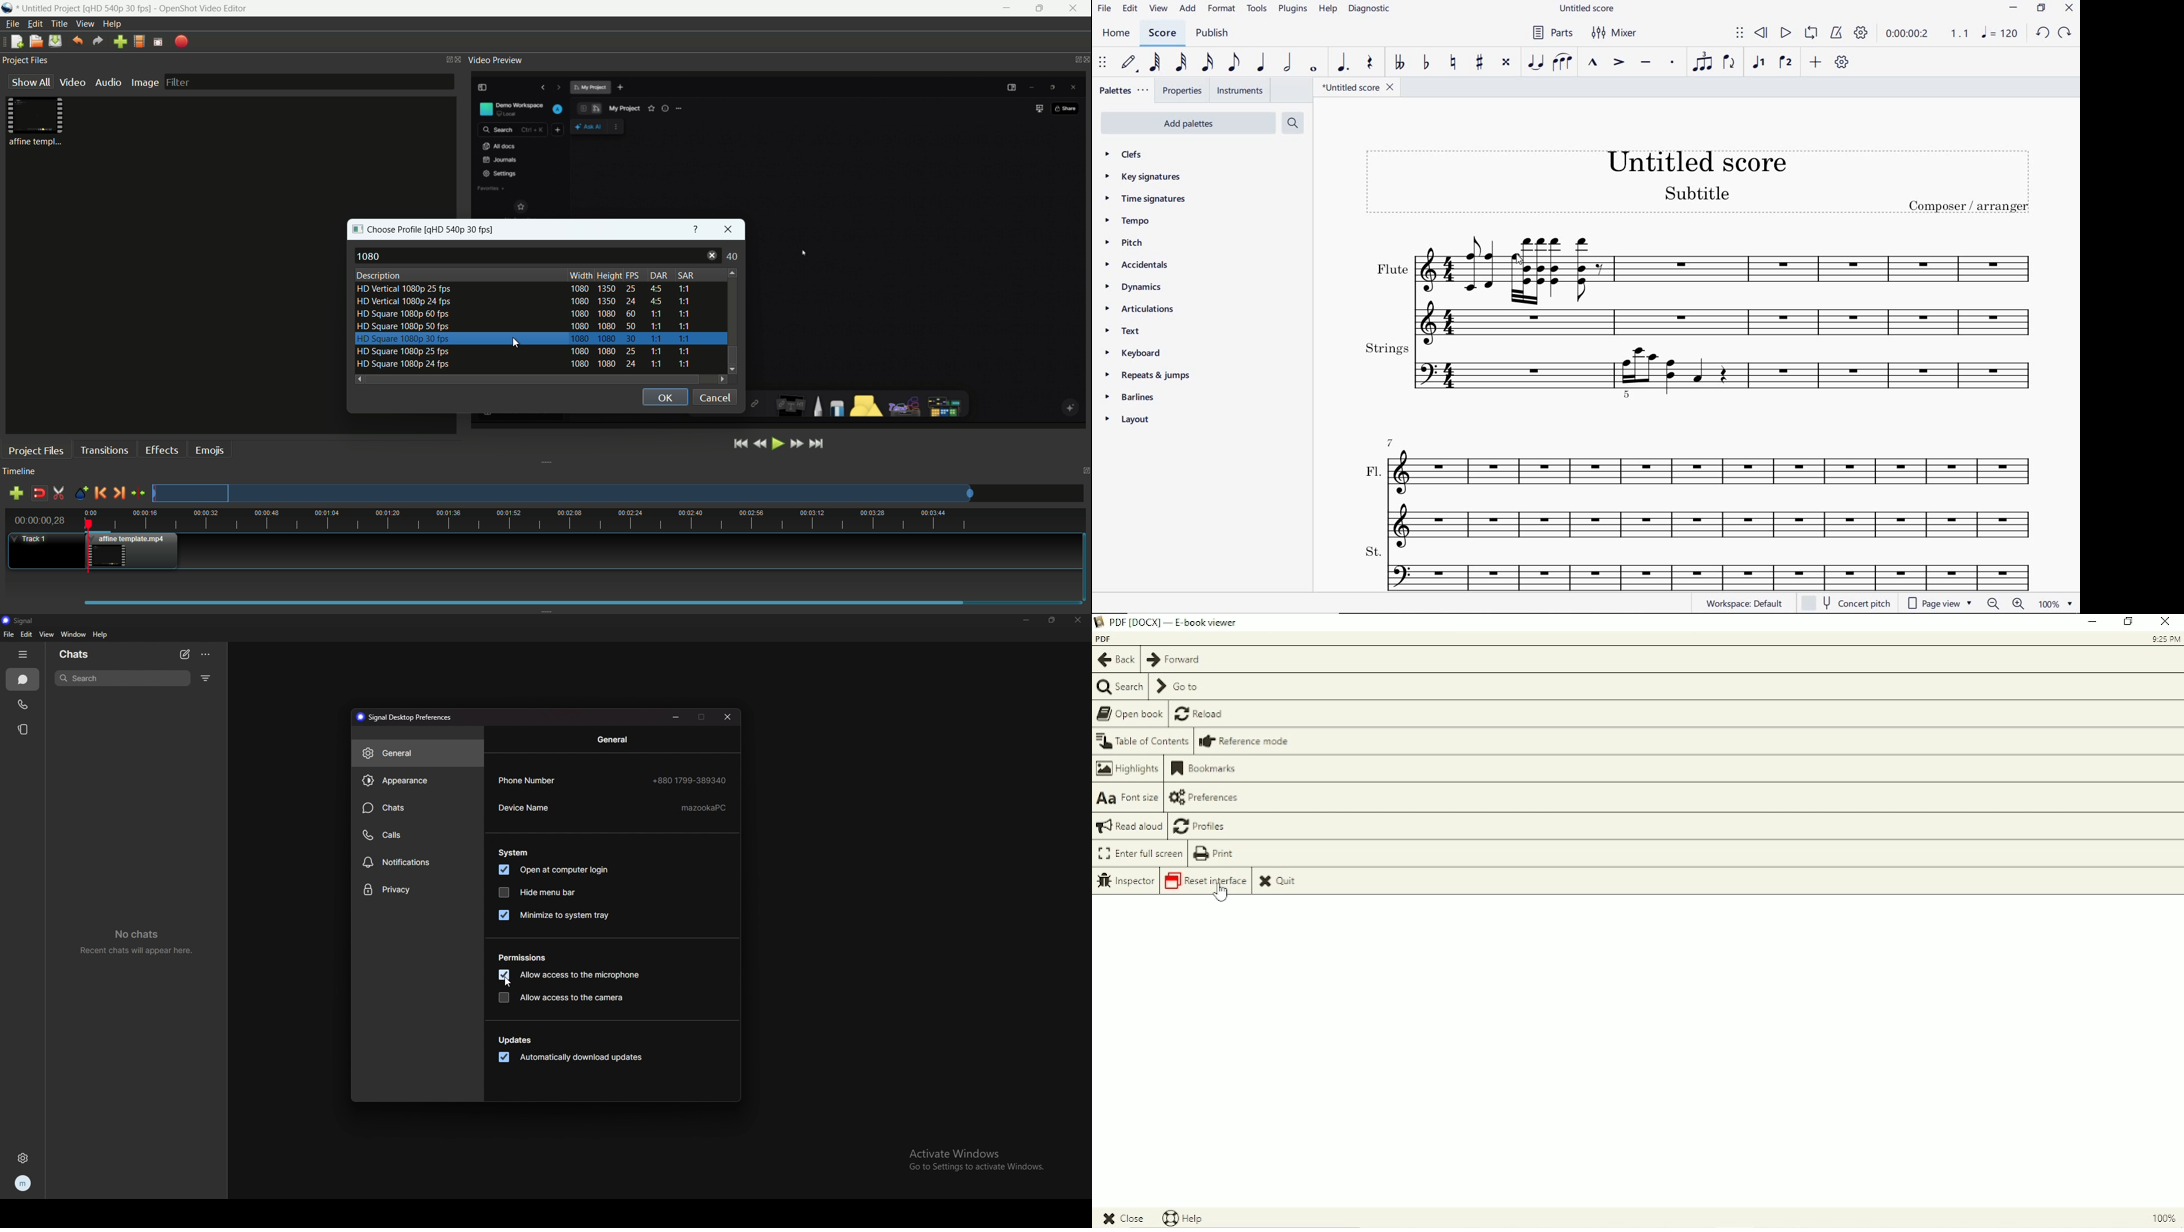 The width and height of the screenshot is (2184, 1232). I want to click on automatically download updates, so click(570, 1058).